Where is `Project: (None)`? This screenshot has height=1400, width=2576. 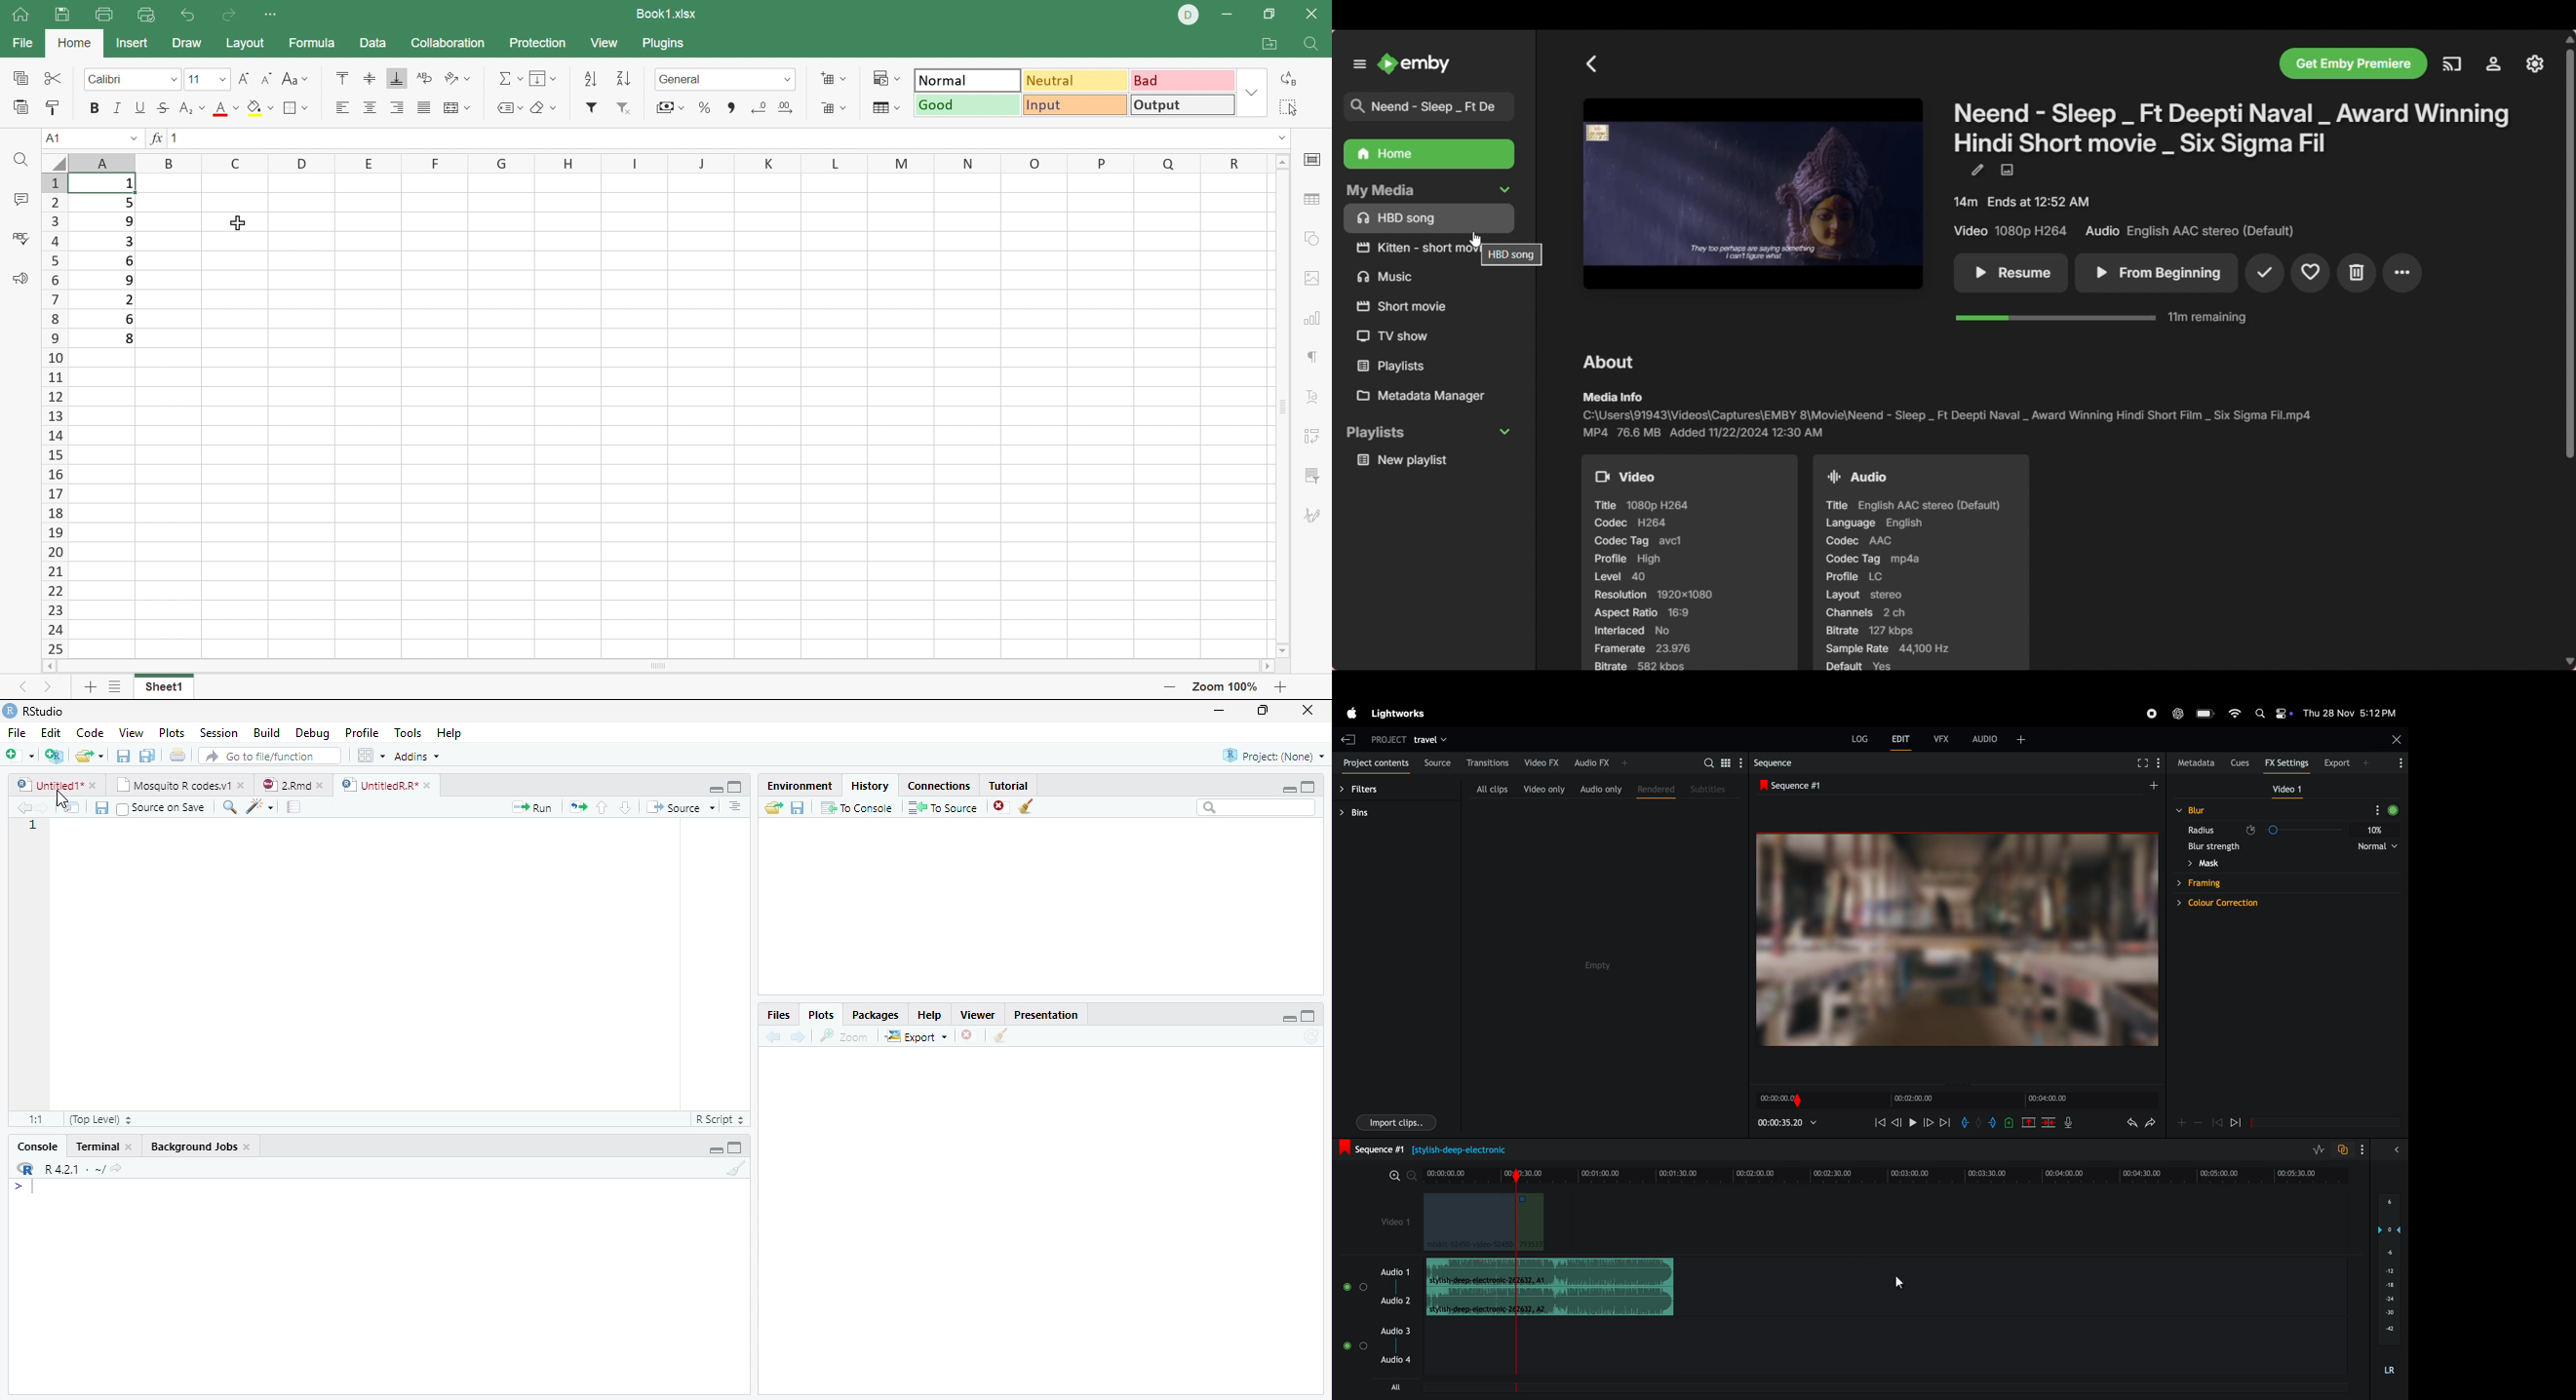
Project: (None) is located at coordinates (1273, 756).